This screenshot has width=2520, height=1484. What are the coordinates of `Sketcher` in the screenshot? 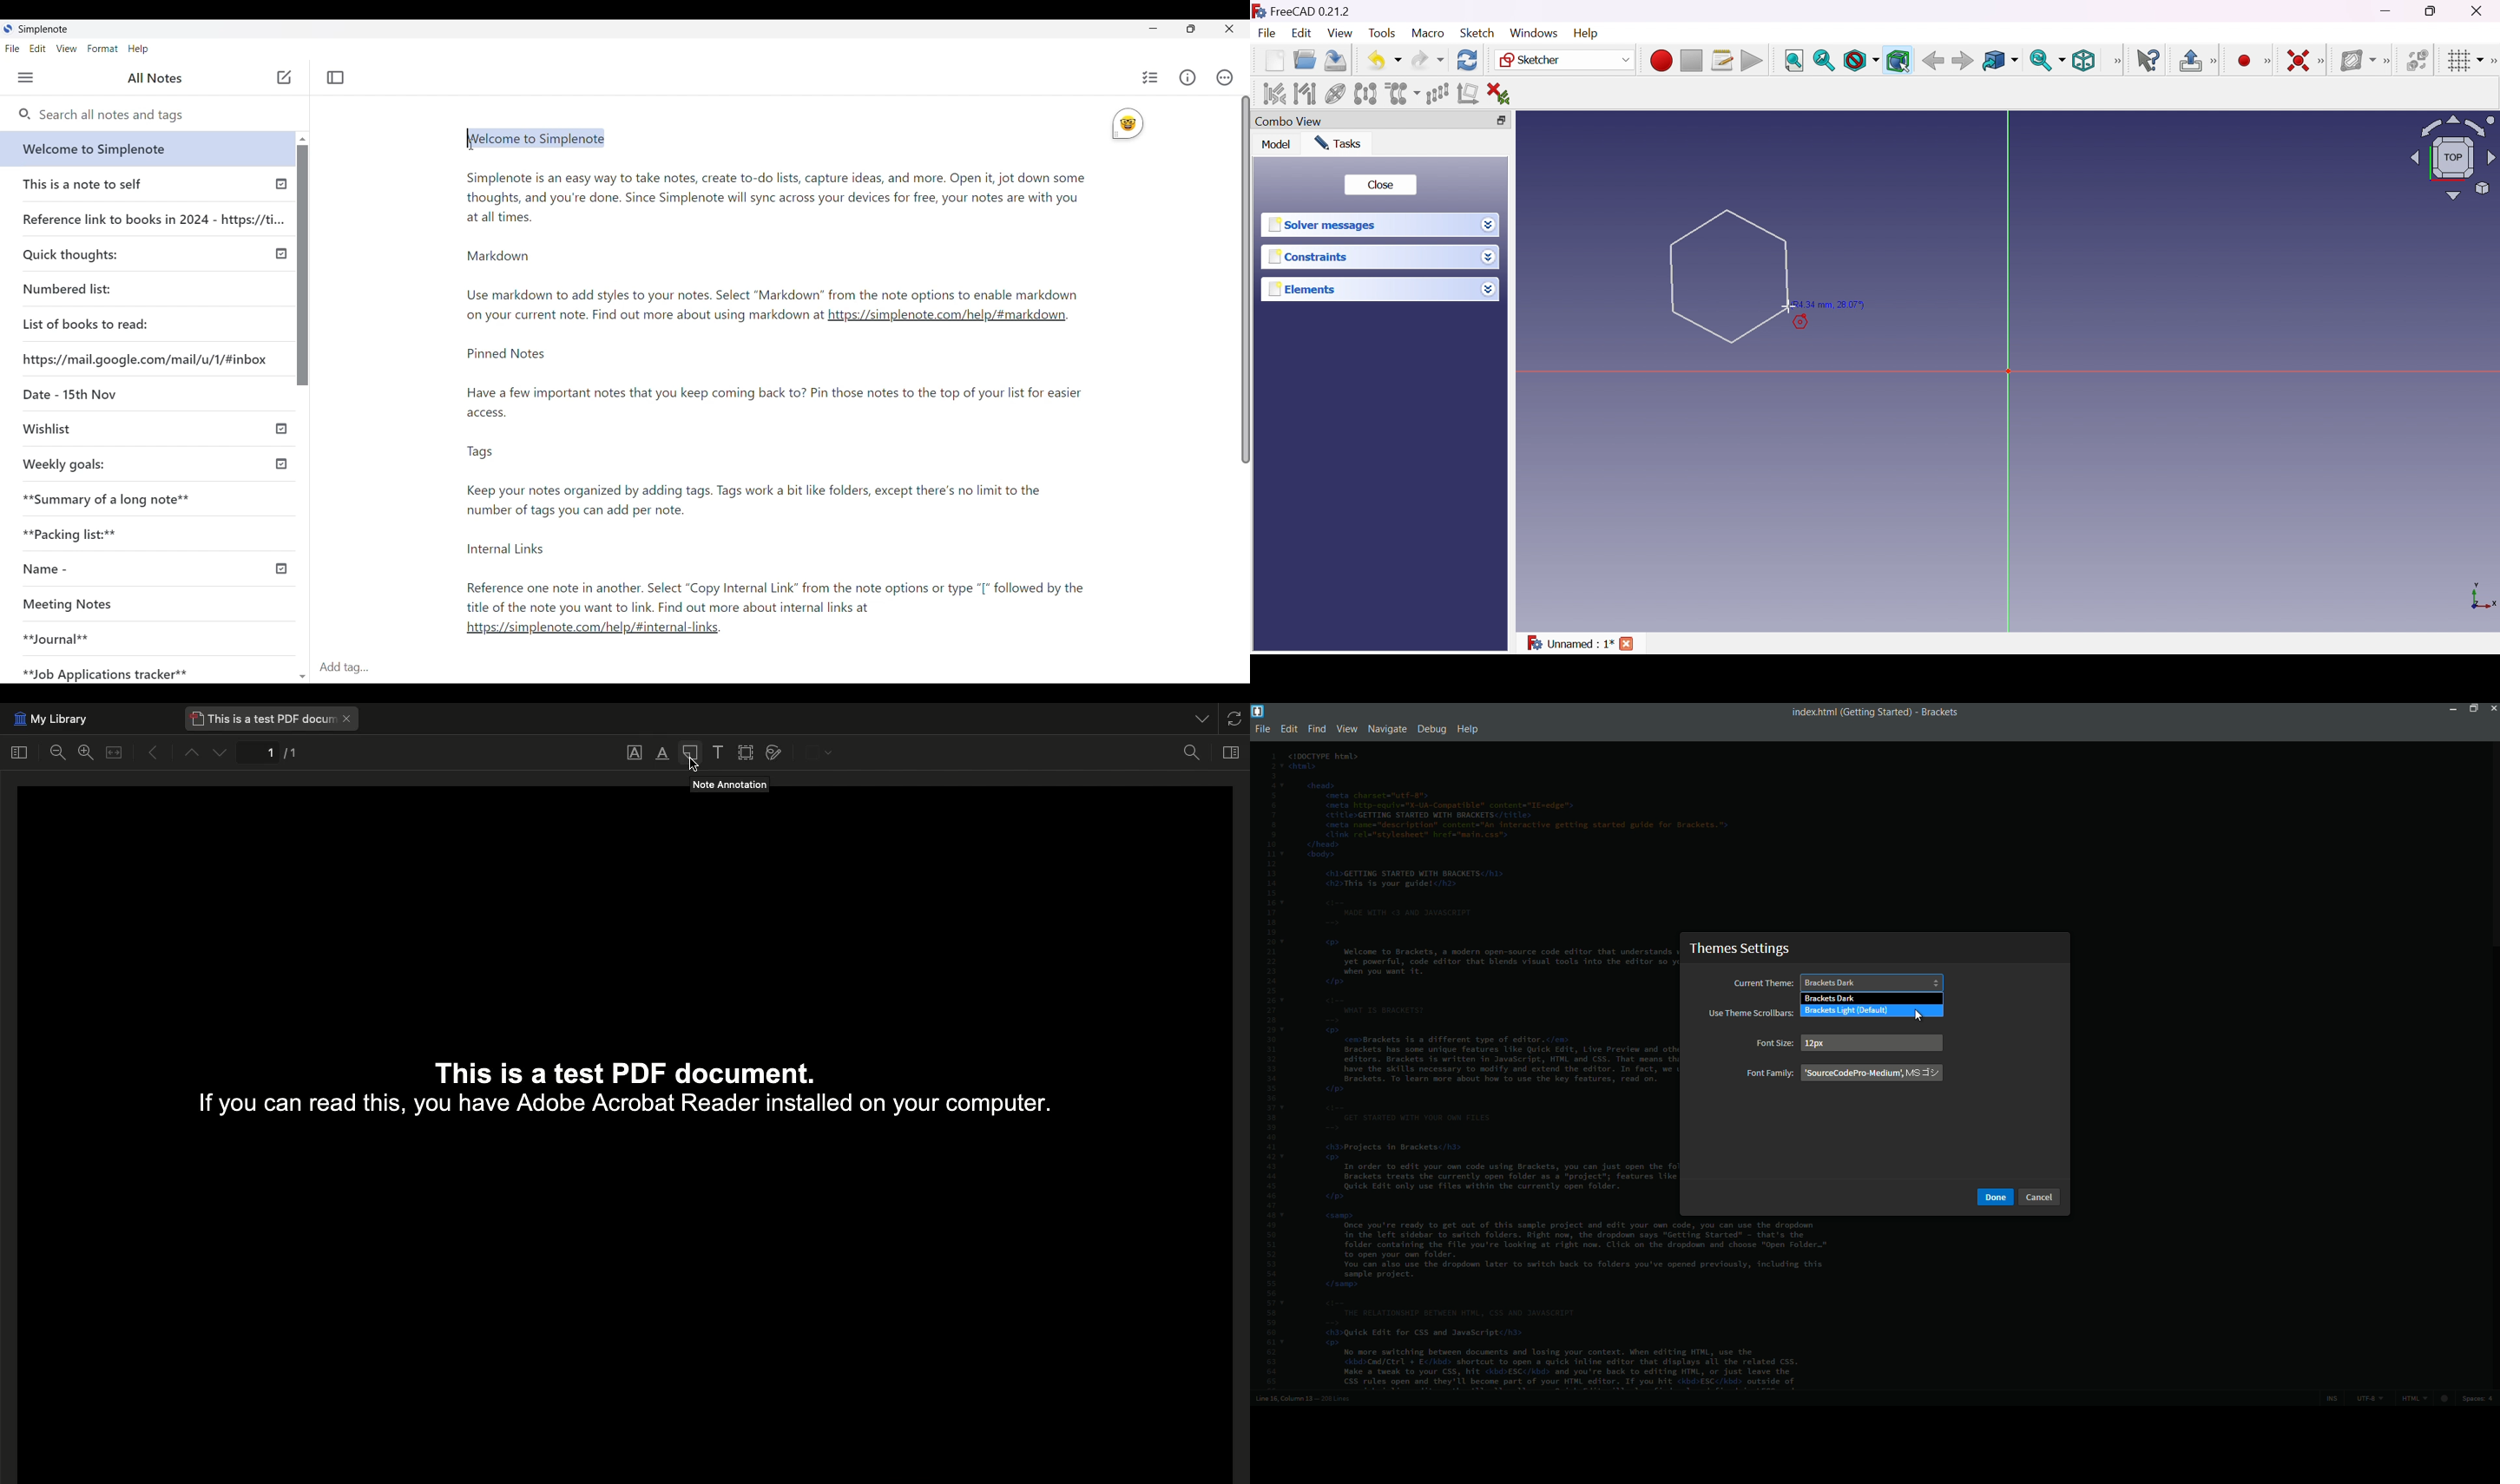 It's located at (1565, 60).